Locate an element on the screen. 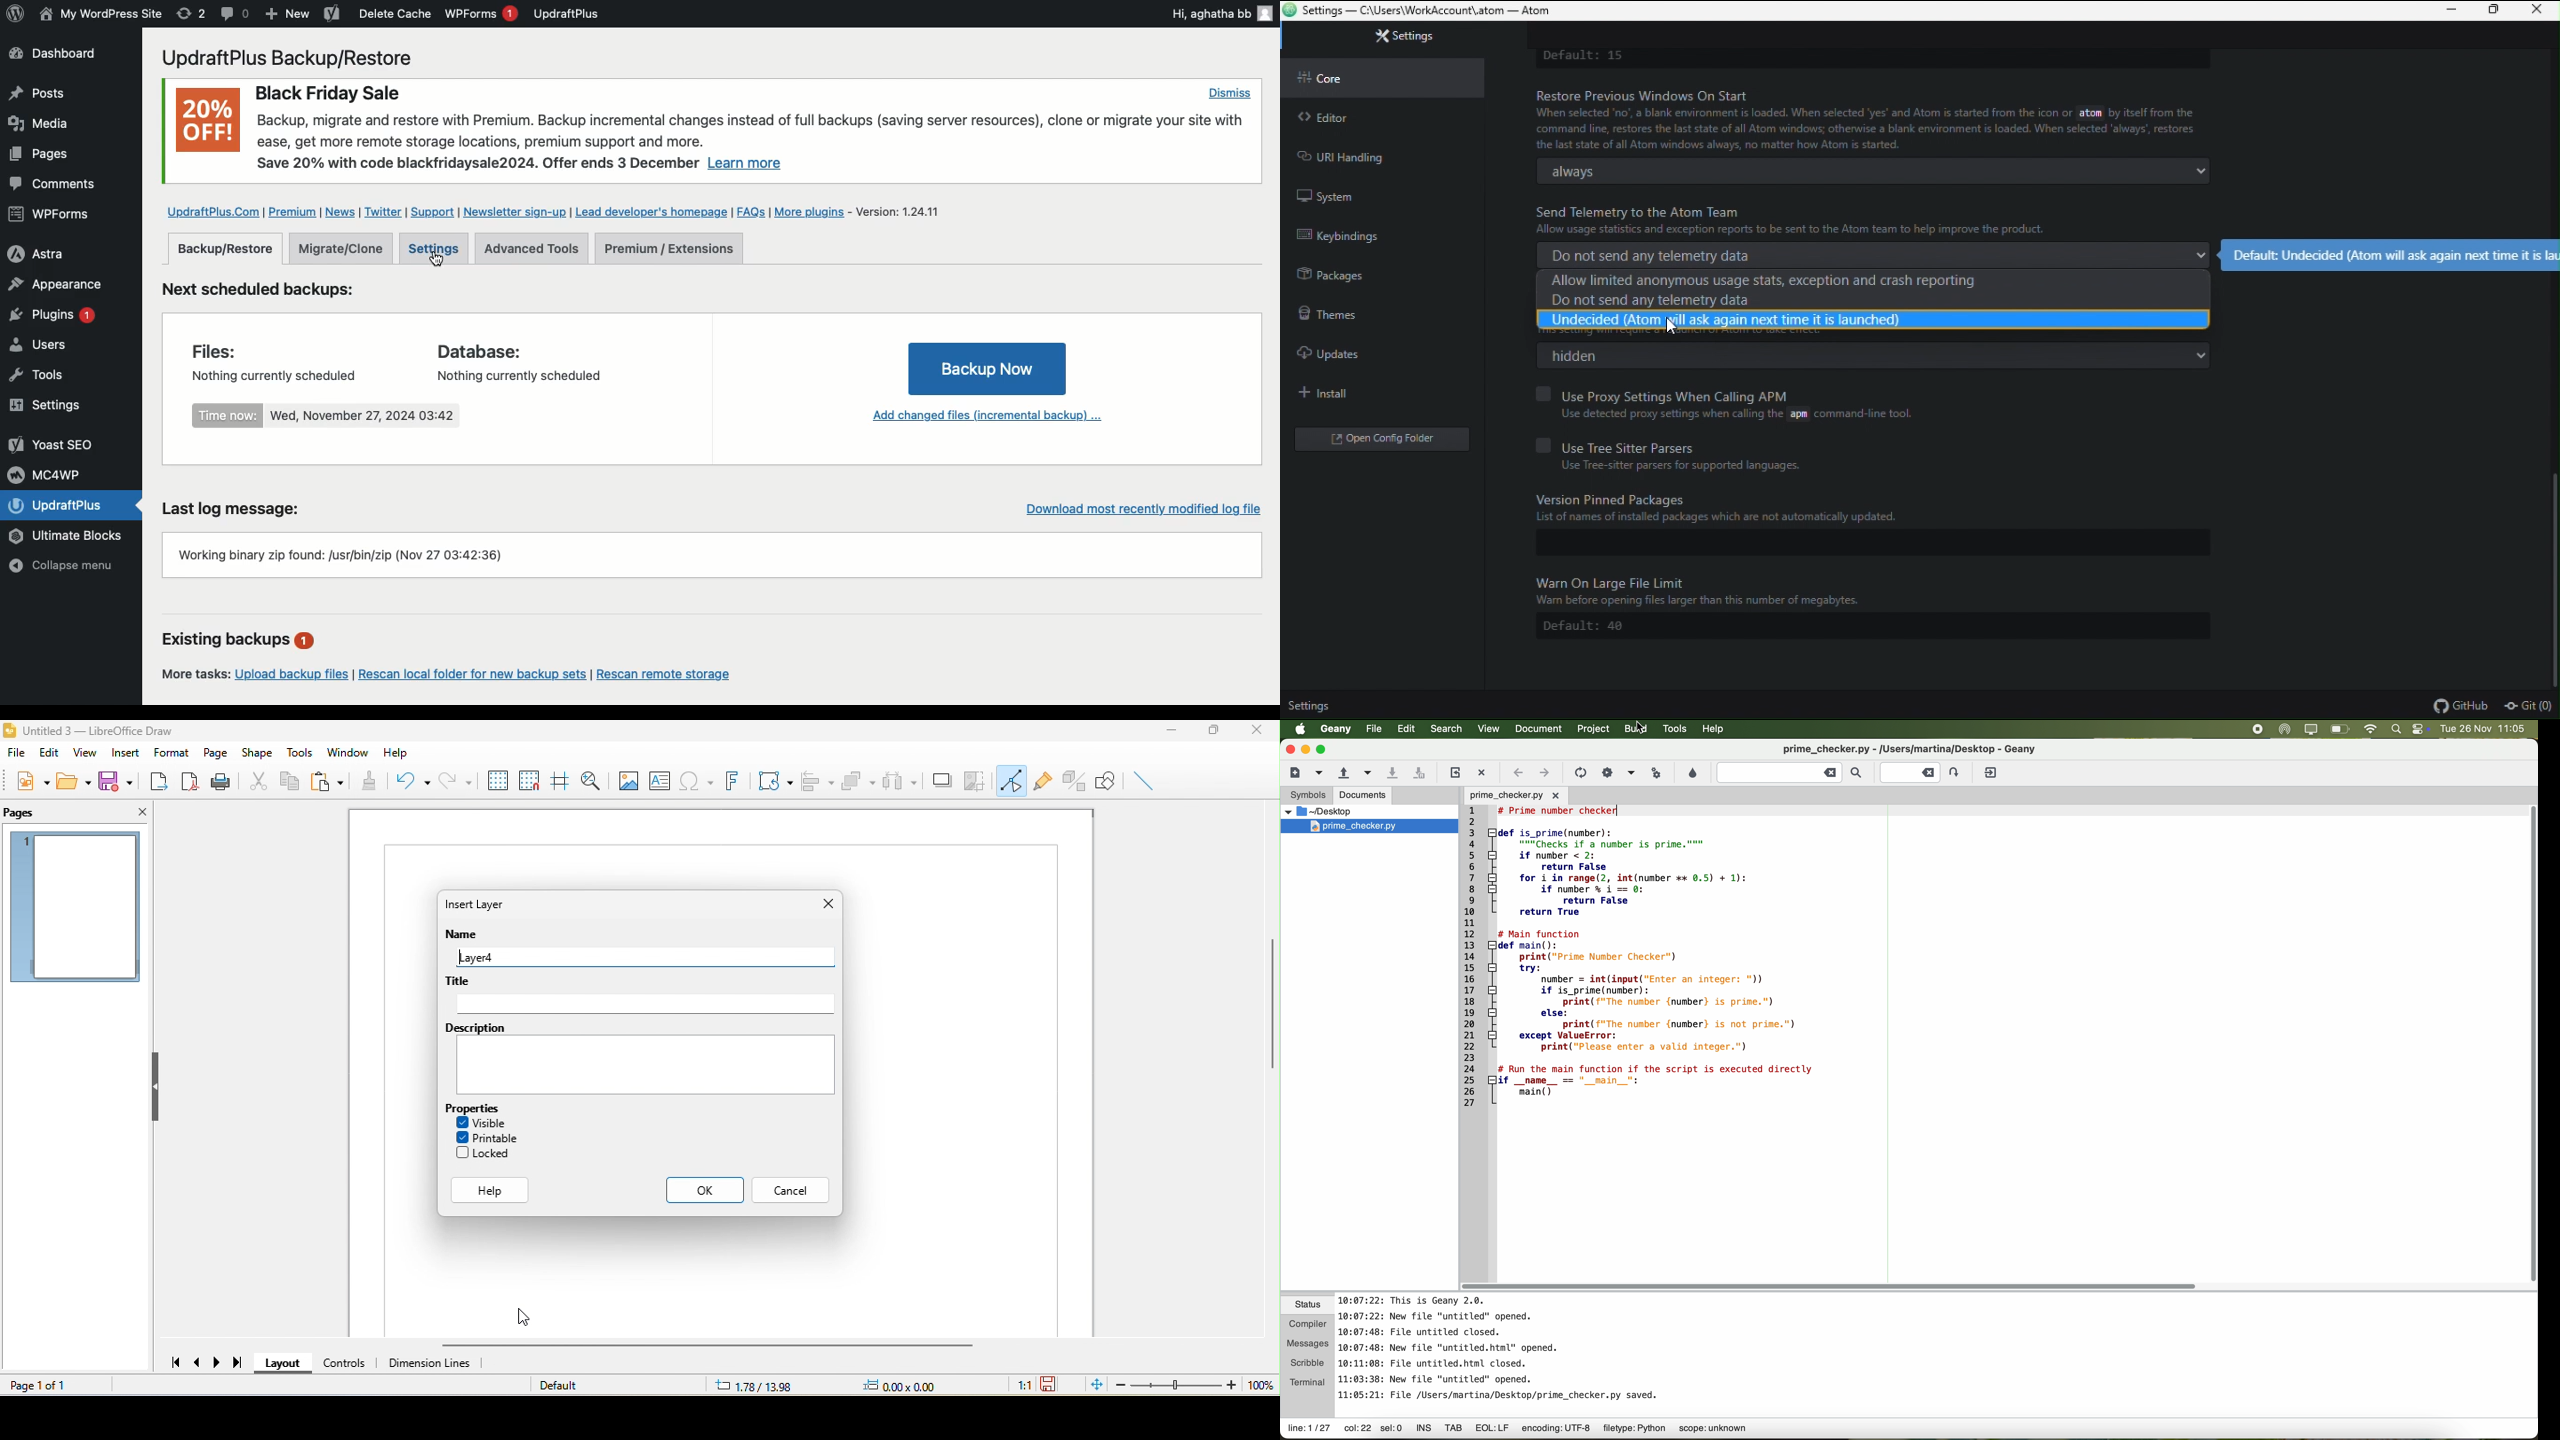  scroll bar is located at coordinates (1835, 1286).